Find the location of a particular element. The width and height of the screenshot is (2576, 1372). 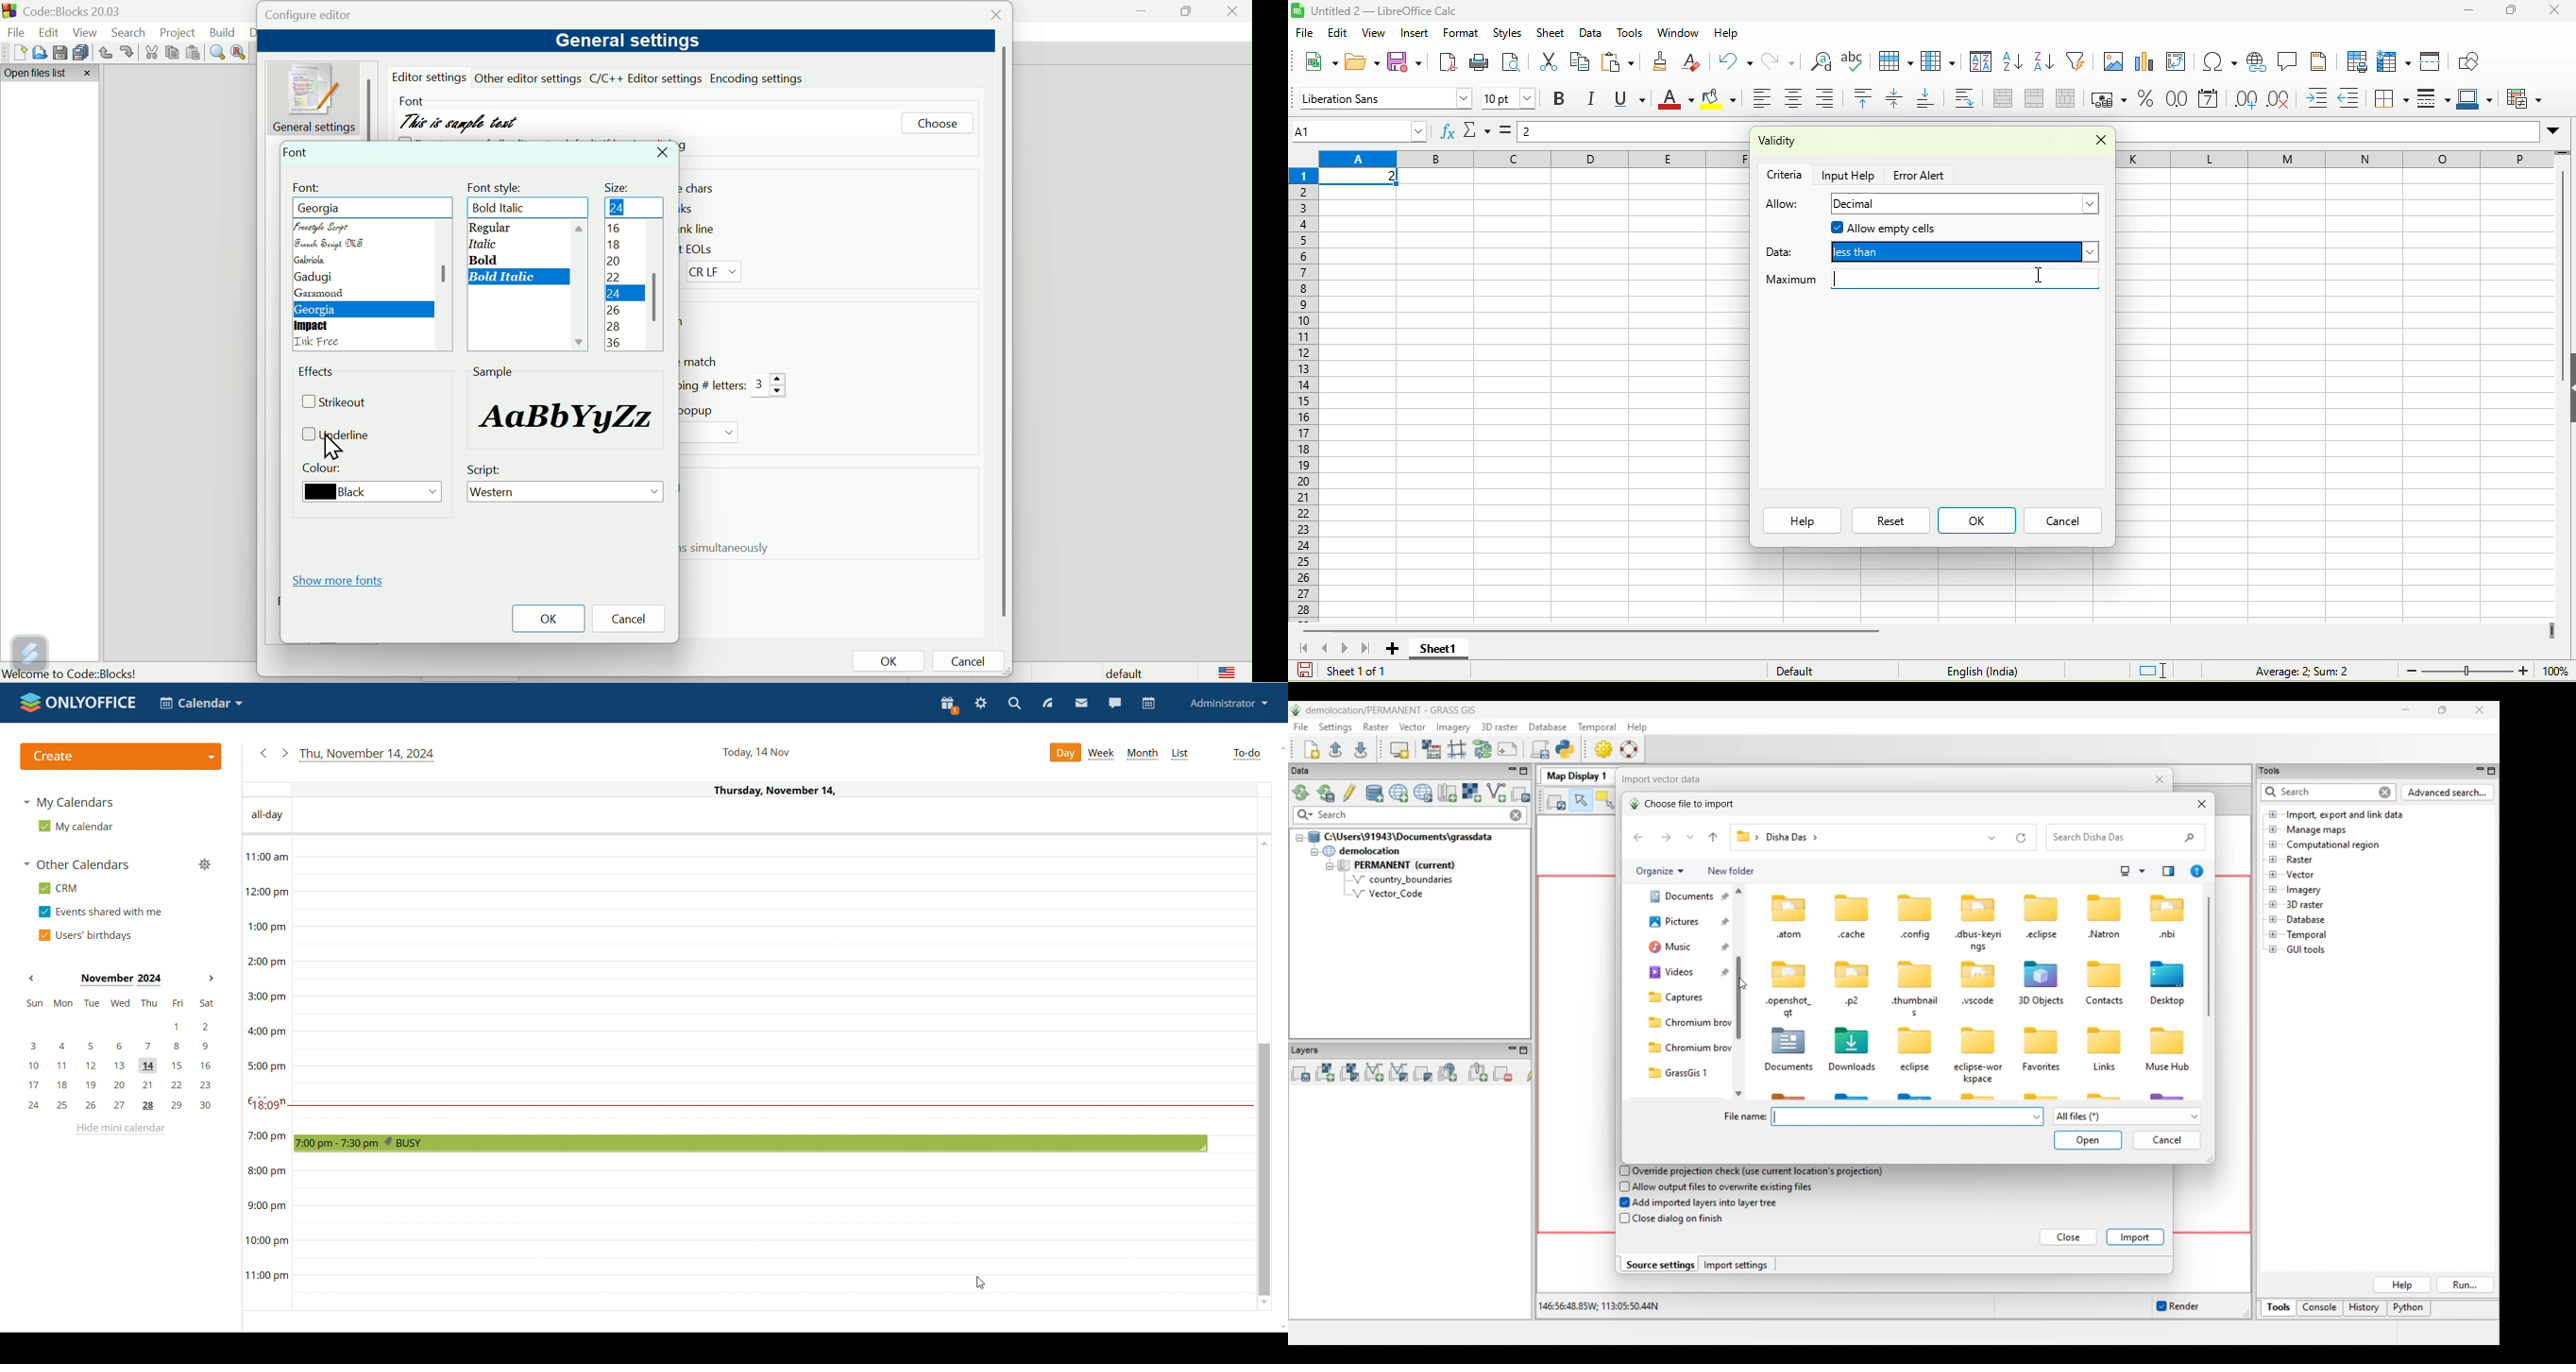

minuimize is located at coordinates (2467, 11).